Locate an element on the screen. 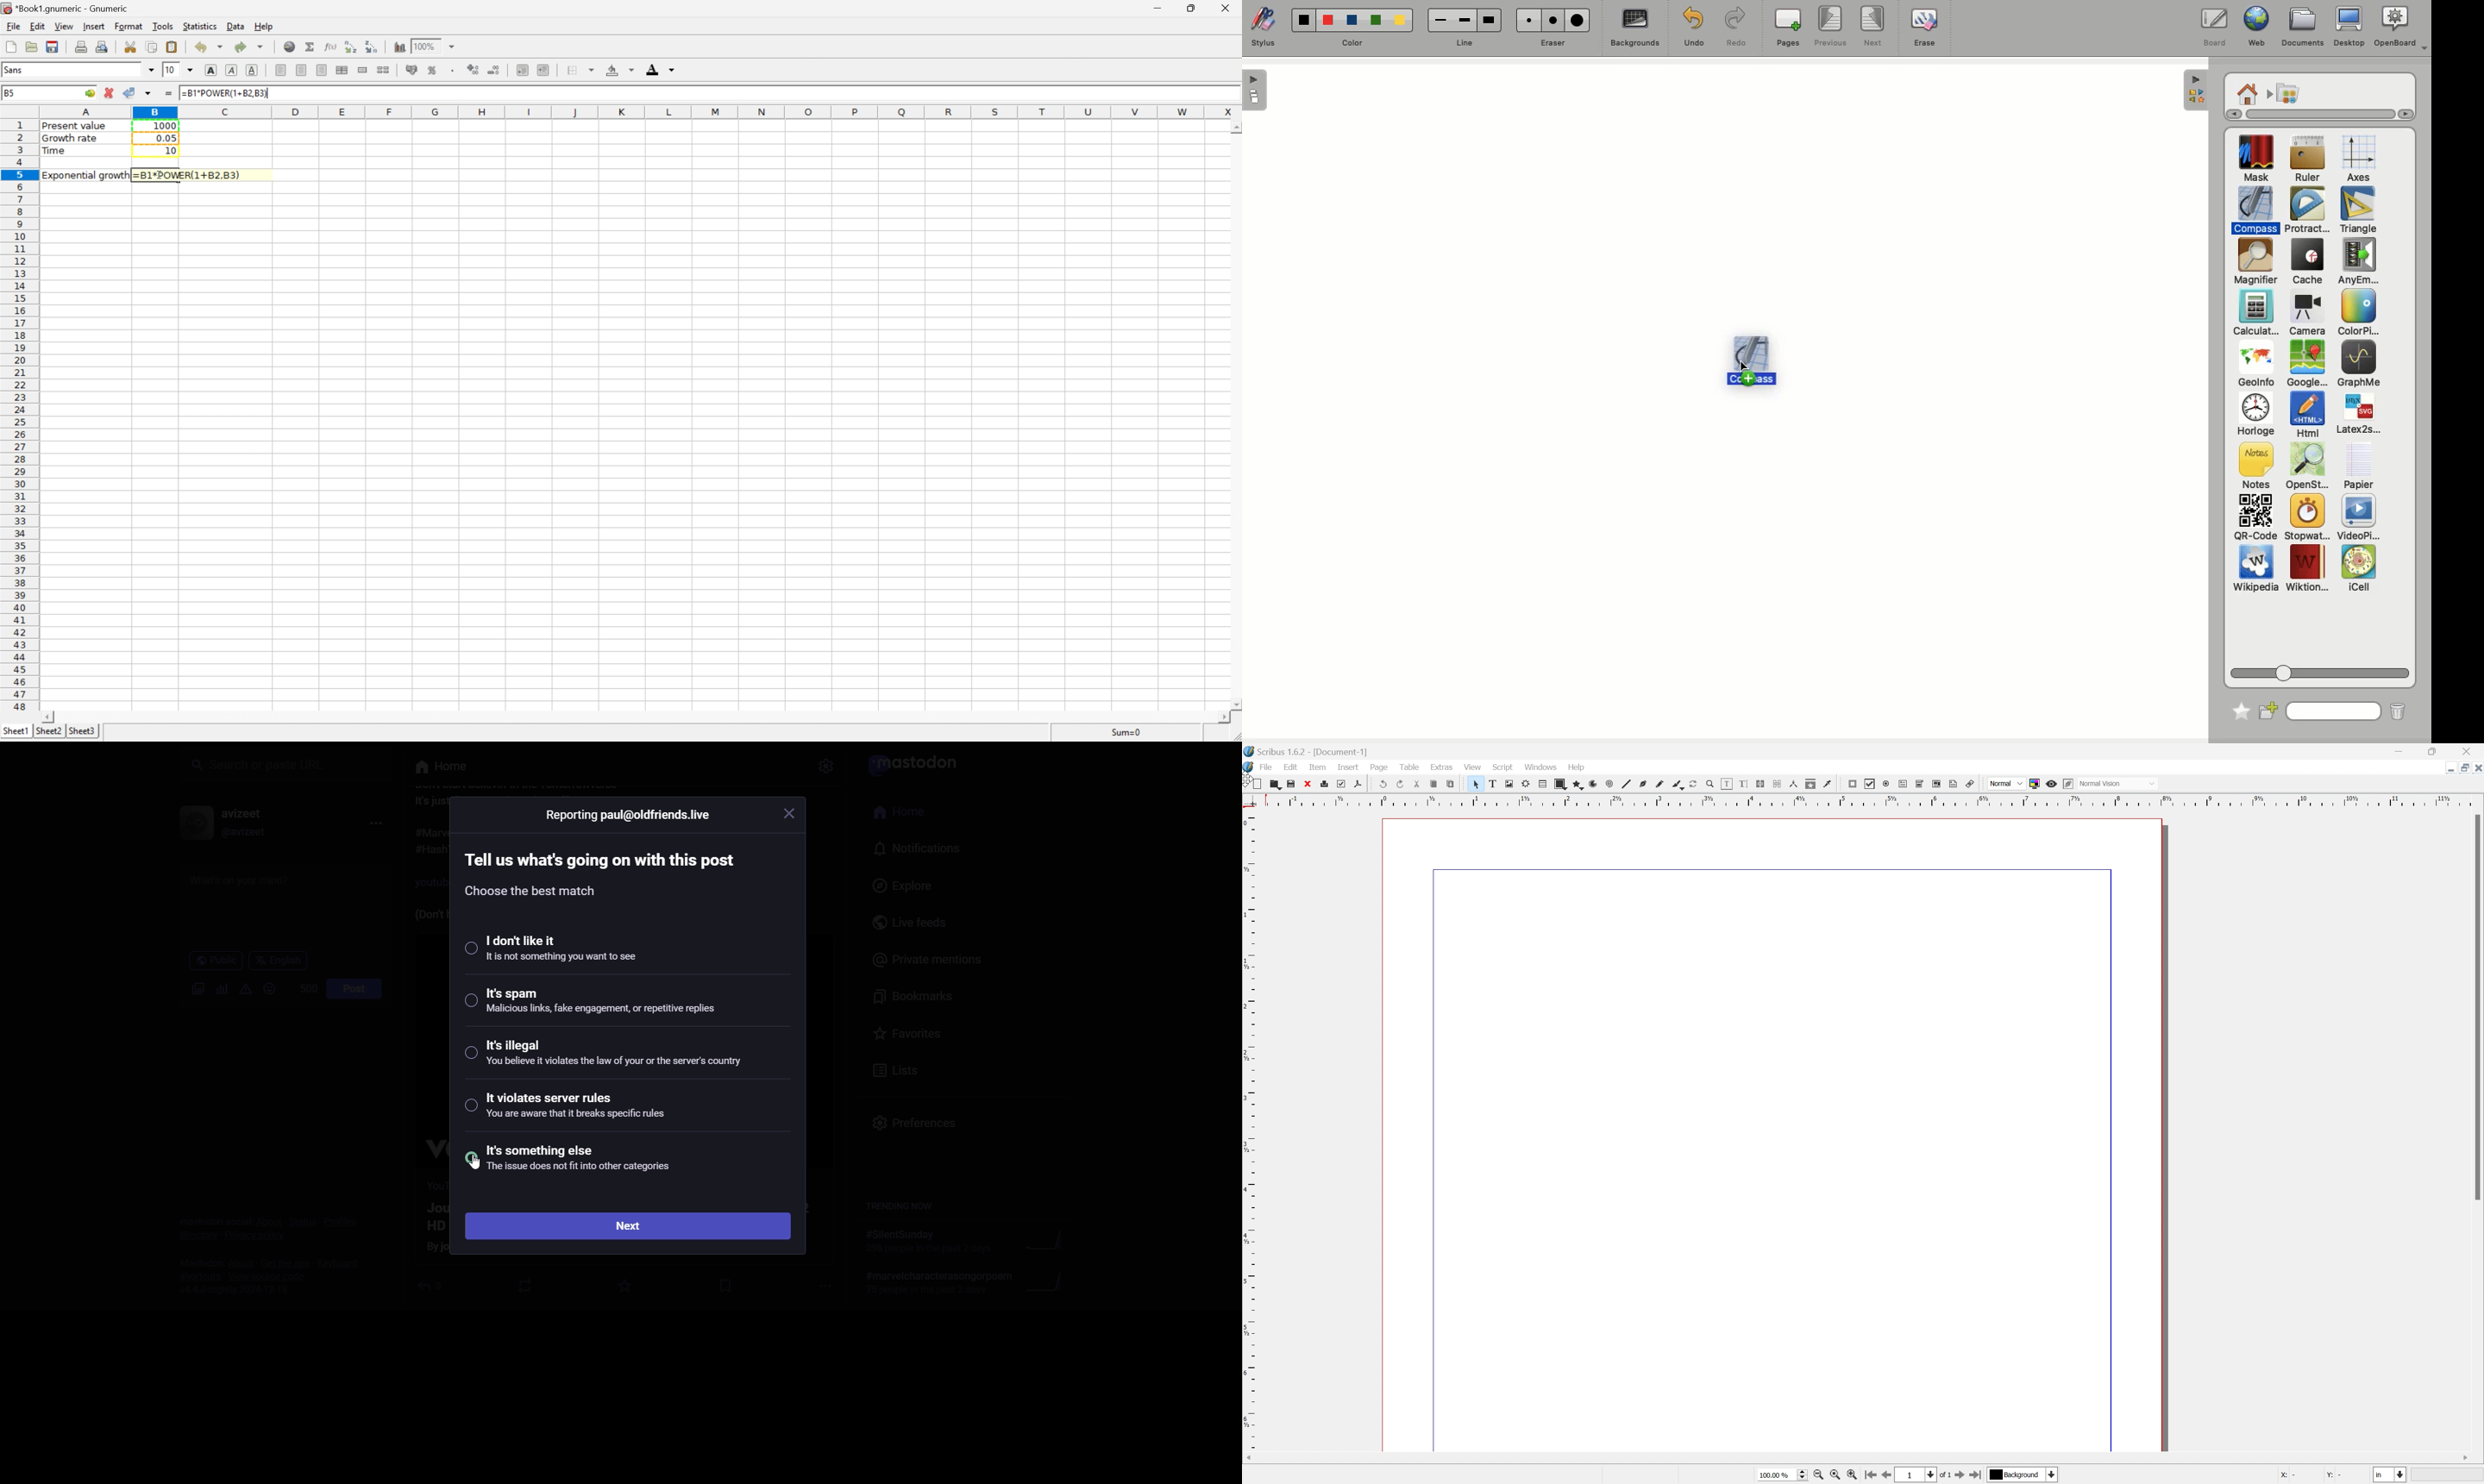 This screenshot has width=2492, height=1484. restore down is located at coordinates (2462, 769).